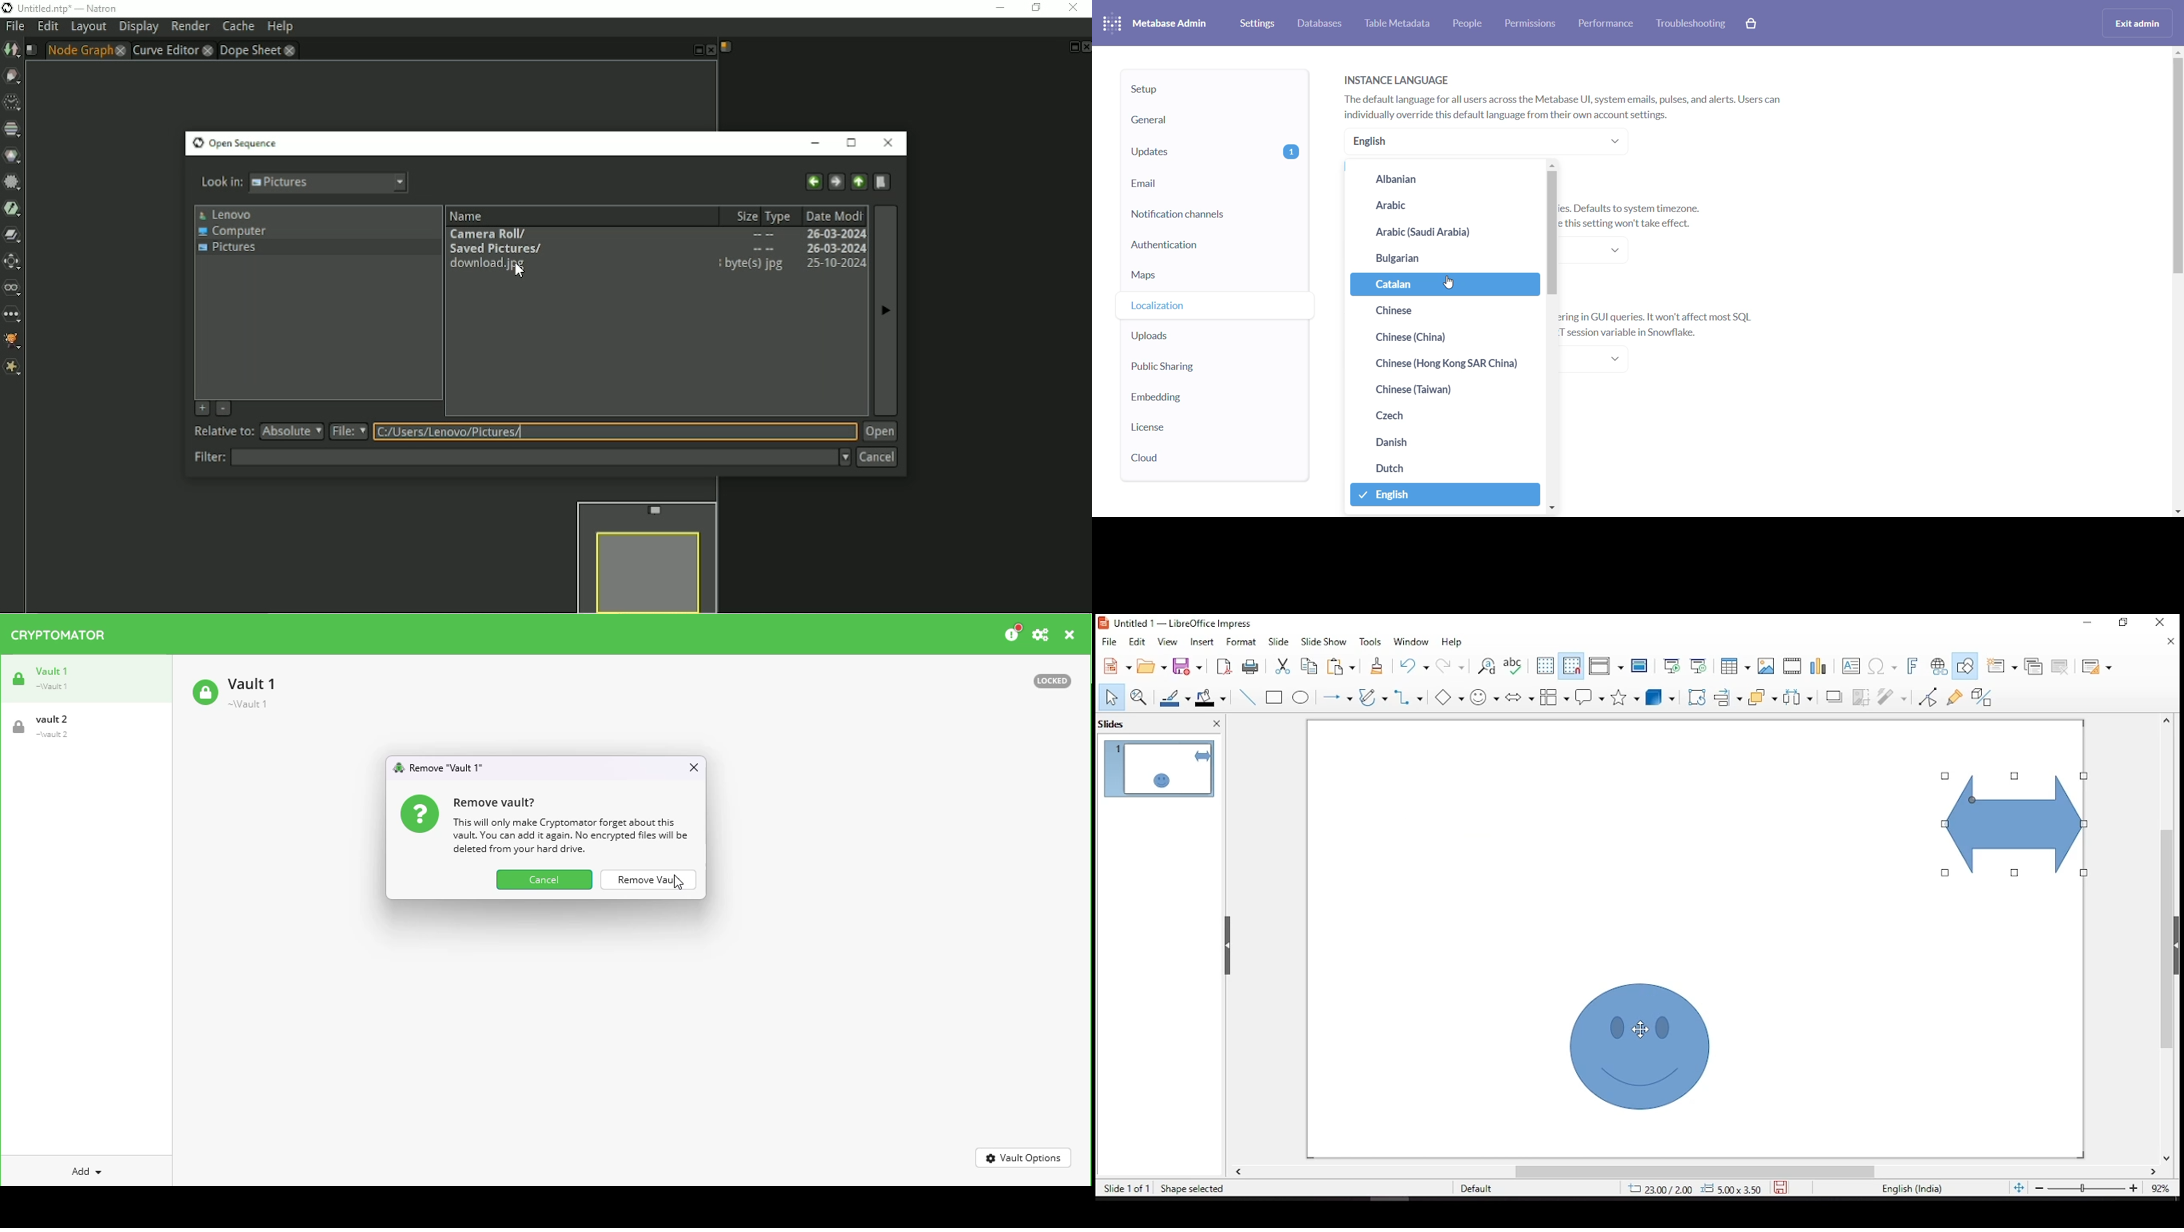 Image resolution: width=2184 pixels, height=1232 pixels. I want to click on Dope sheet, so click(258, 50).